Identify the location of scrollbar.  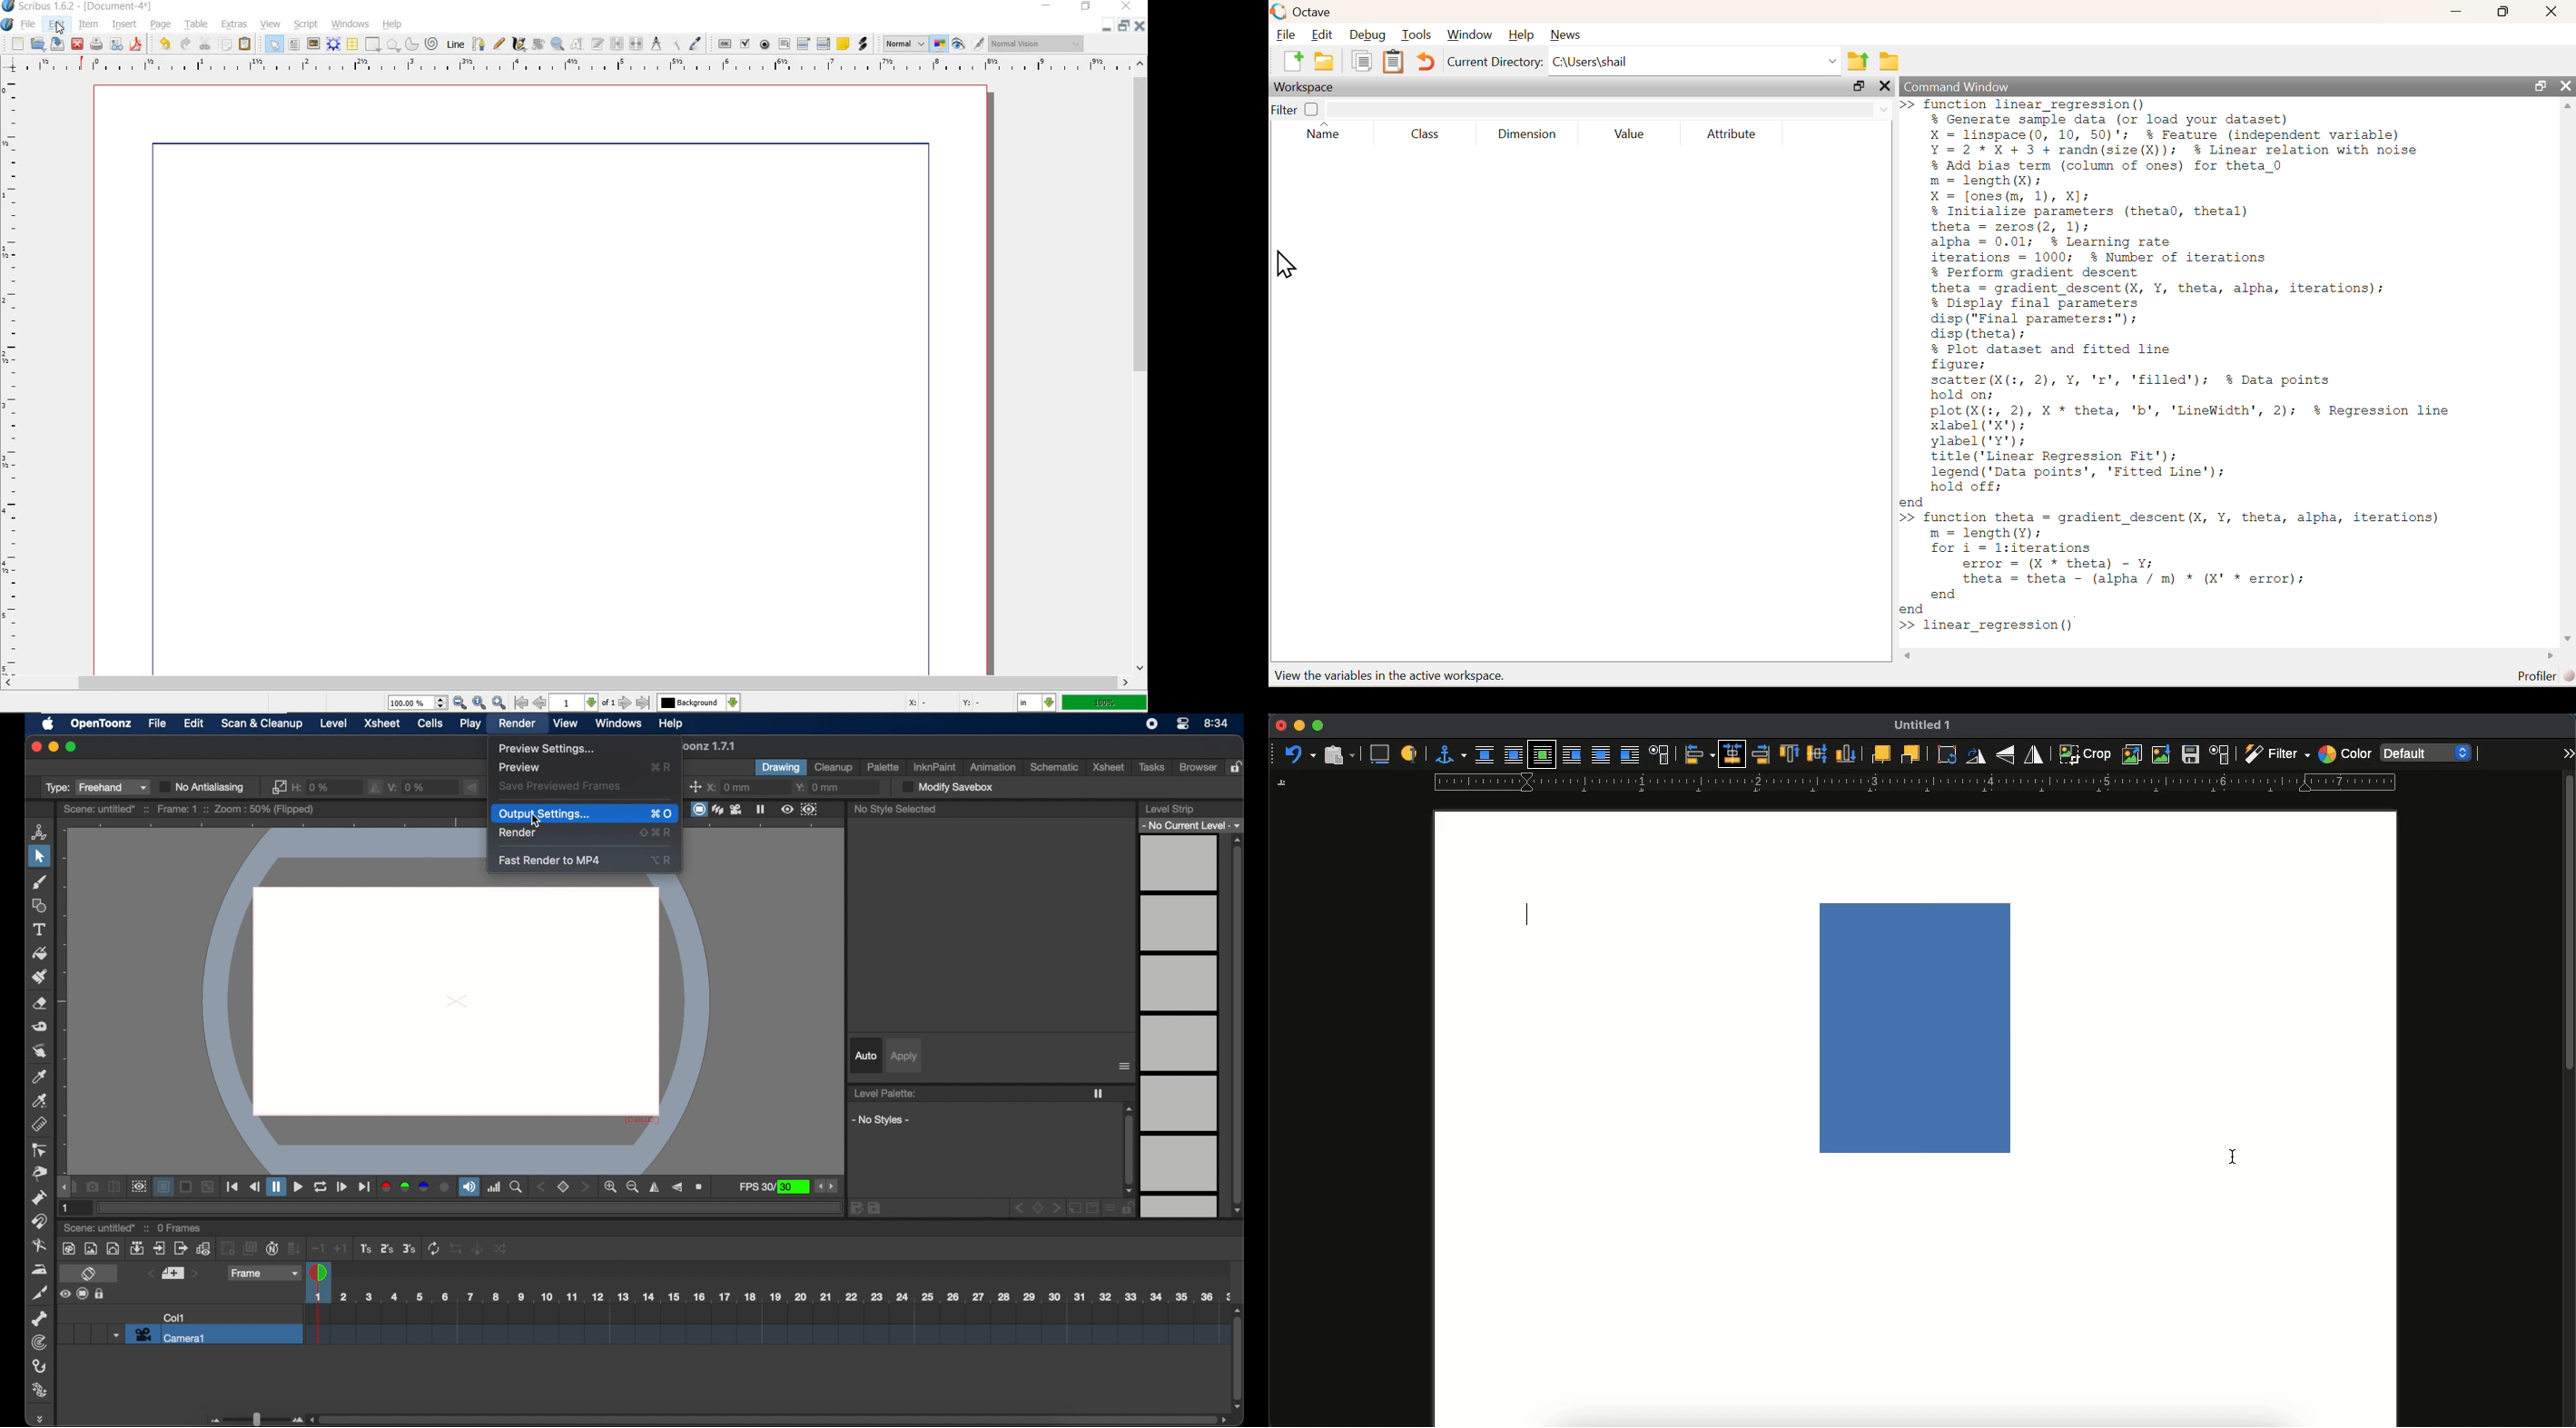
(567, 683).